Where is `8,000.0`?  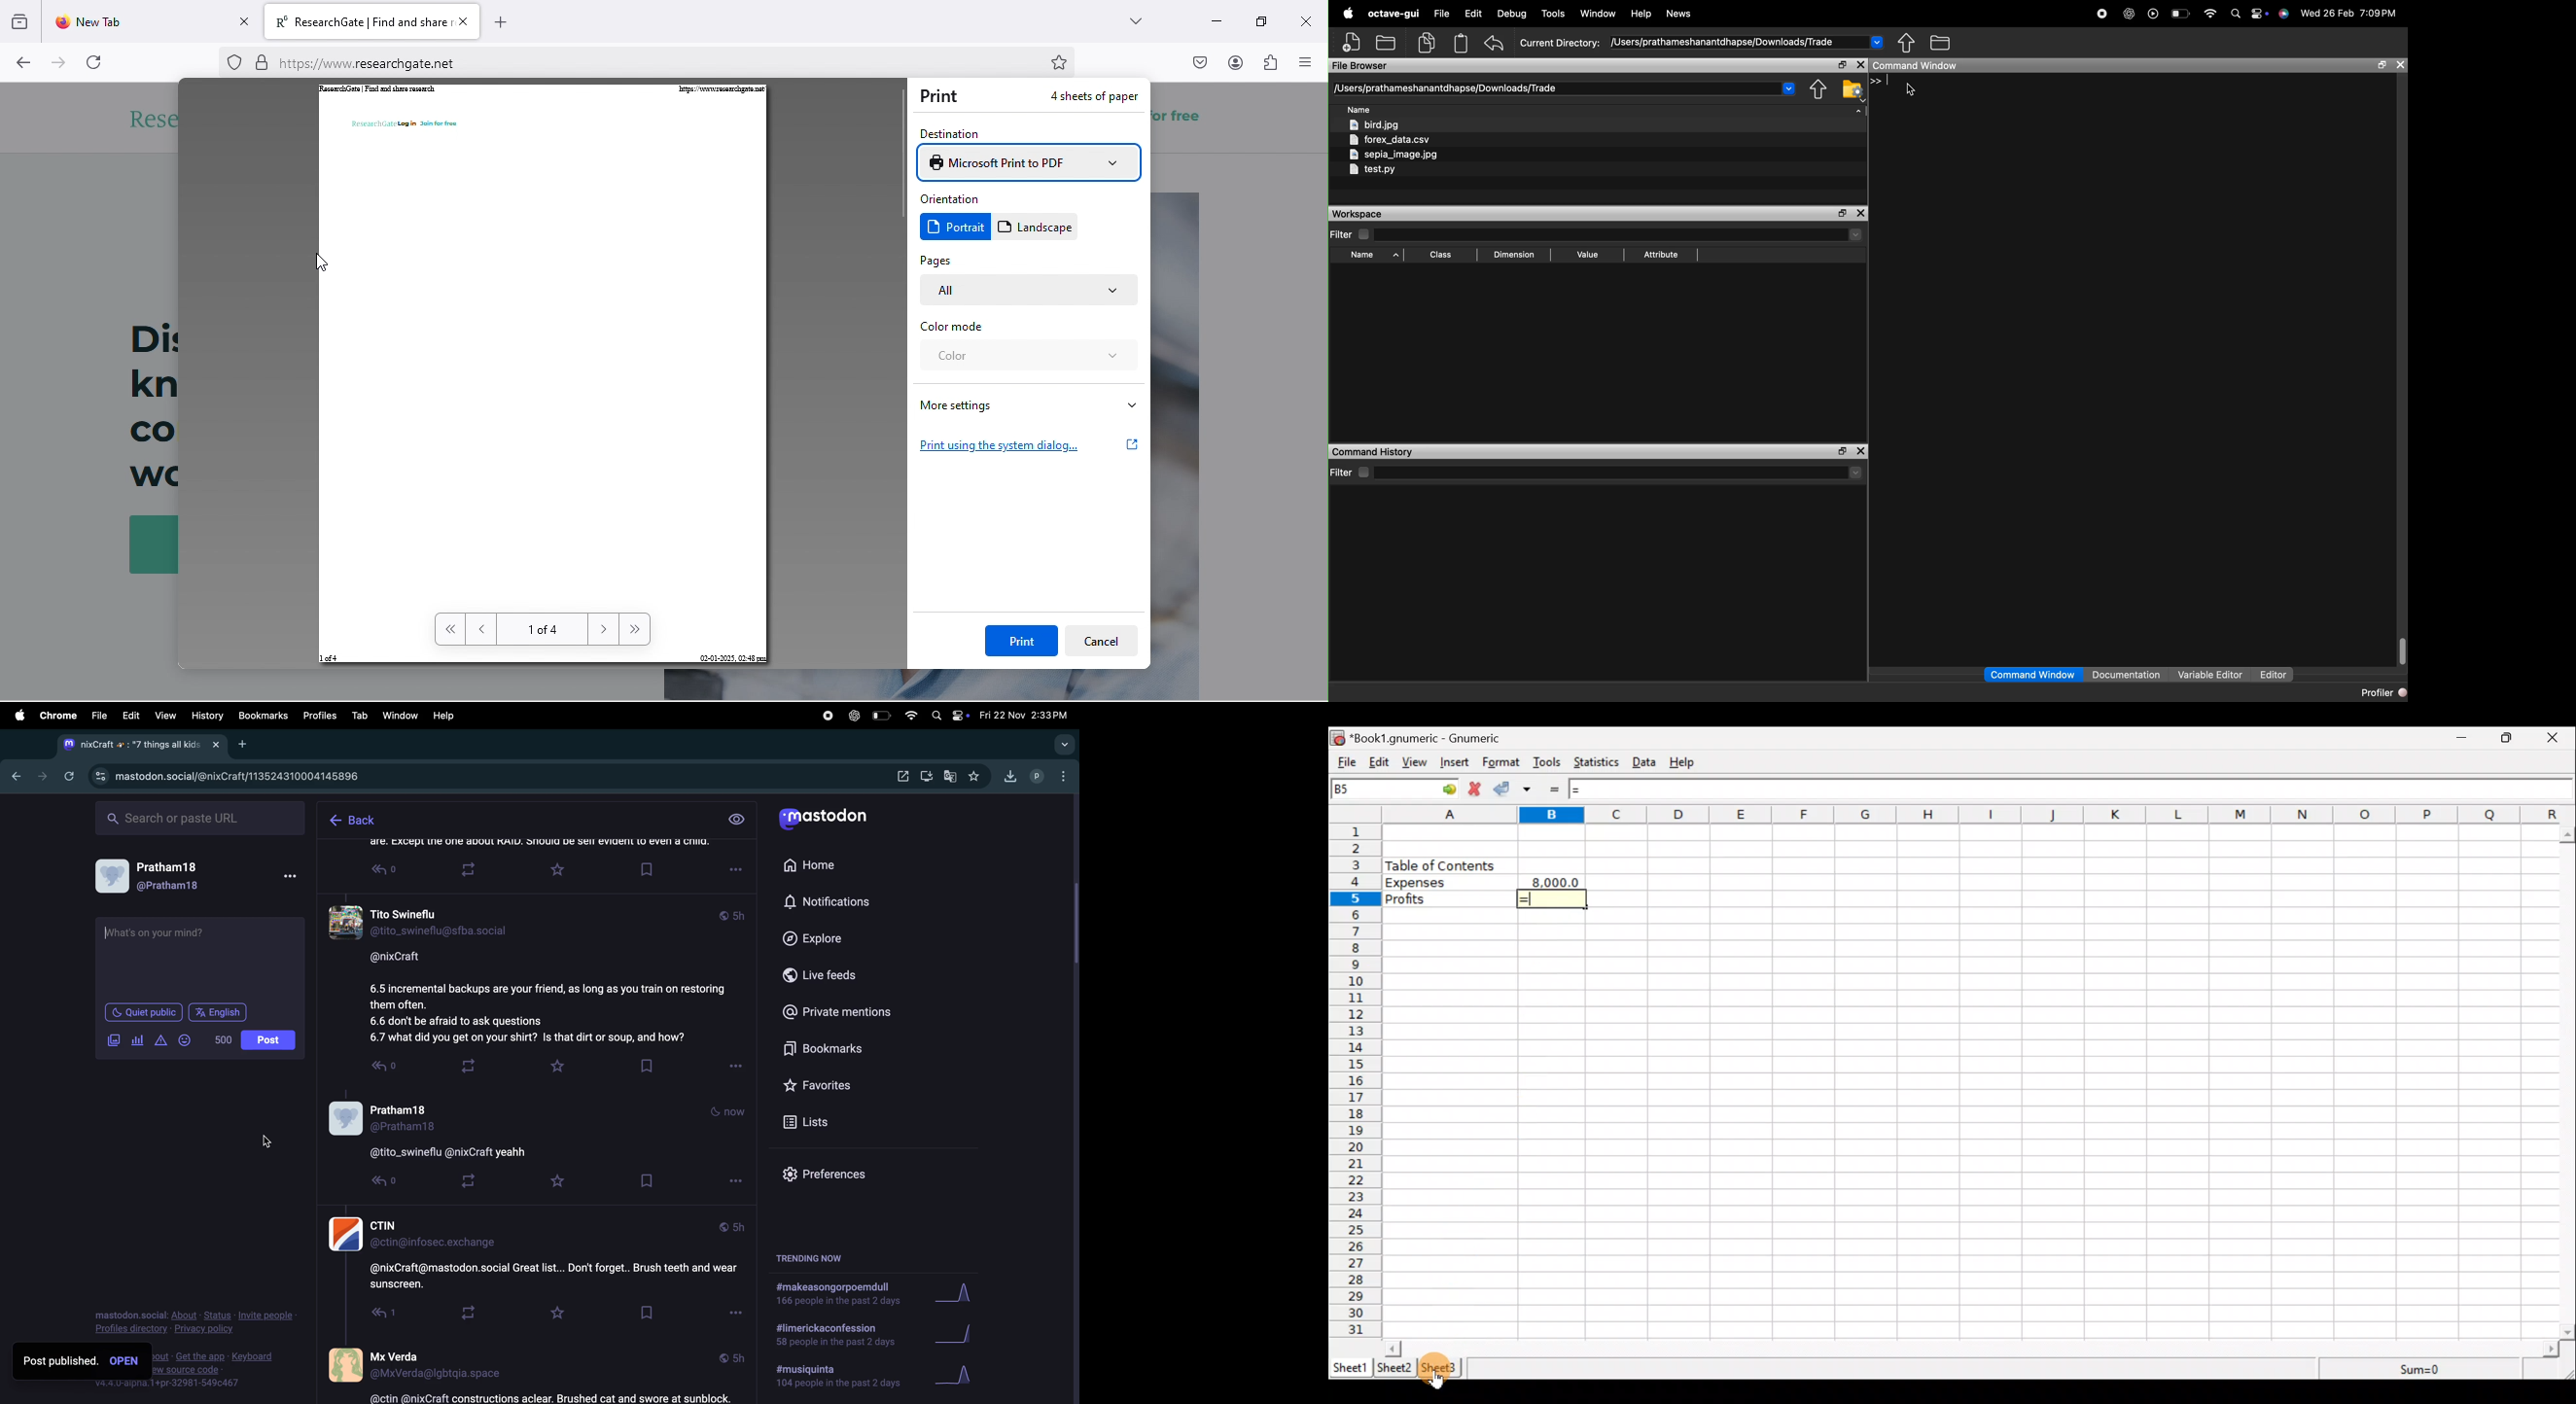
8,000.0 is located at coordinates (1558, 881).